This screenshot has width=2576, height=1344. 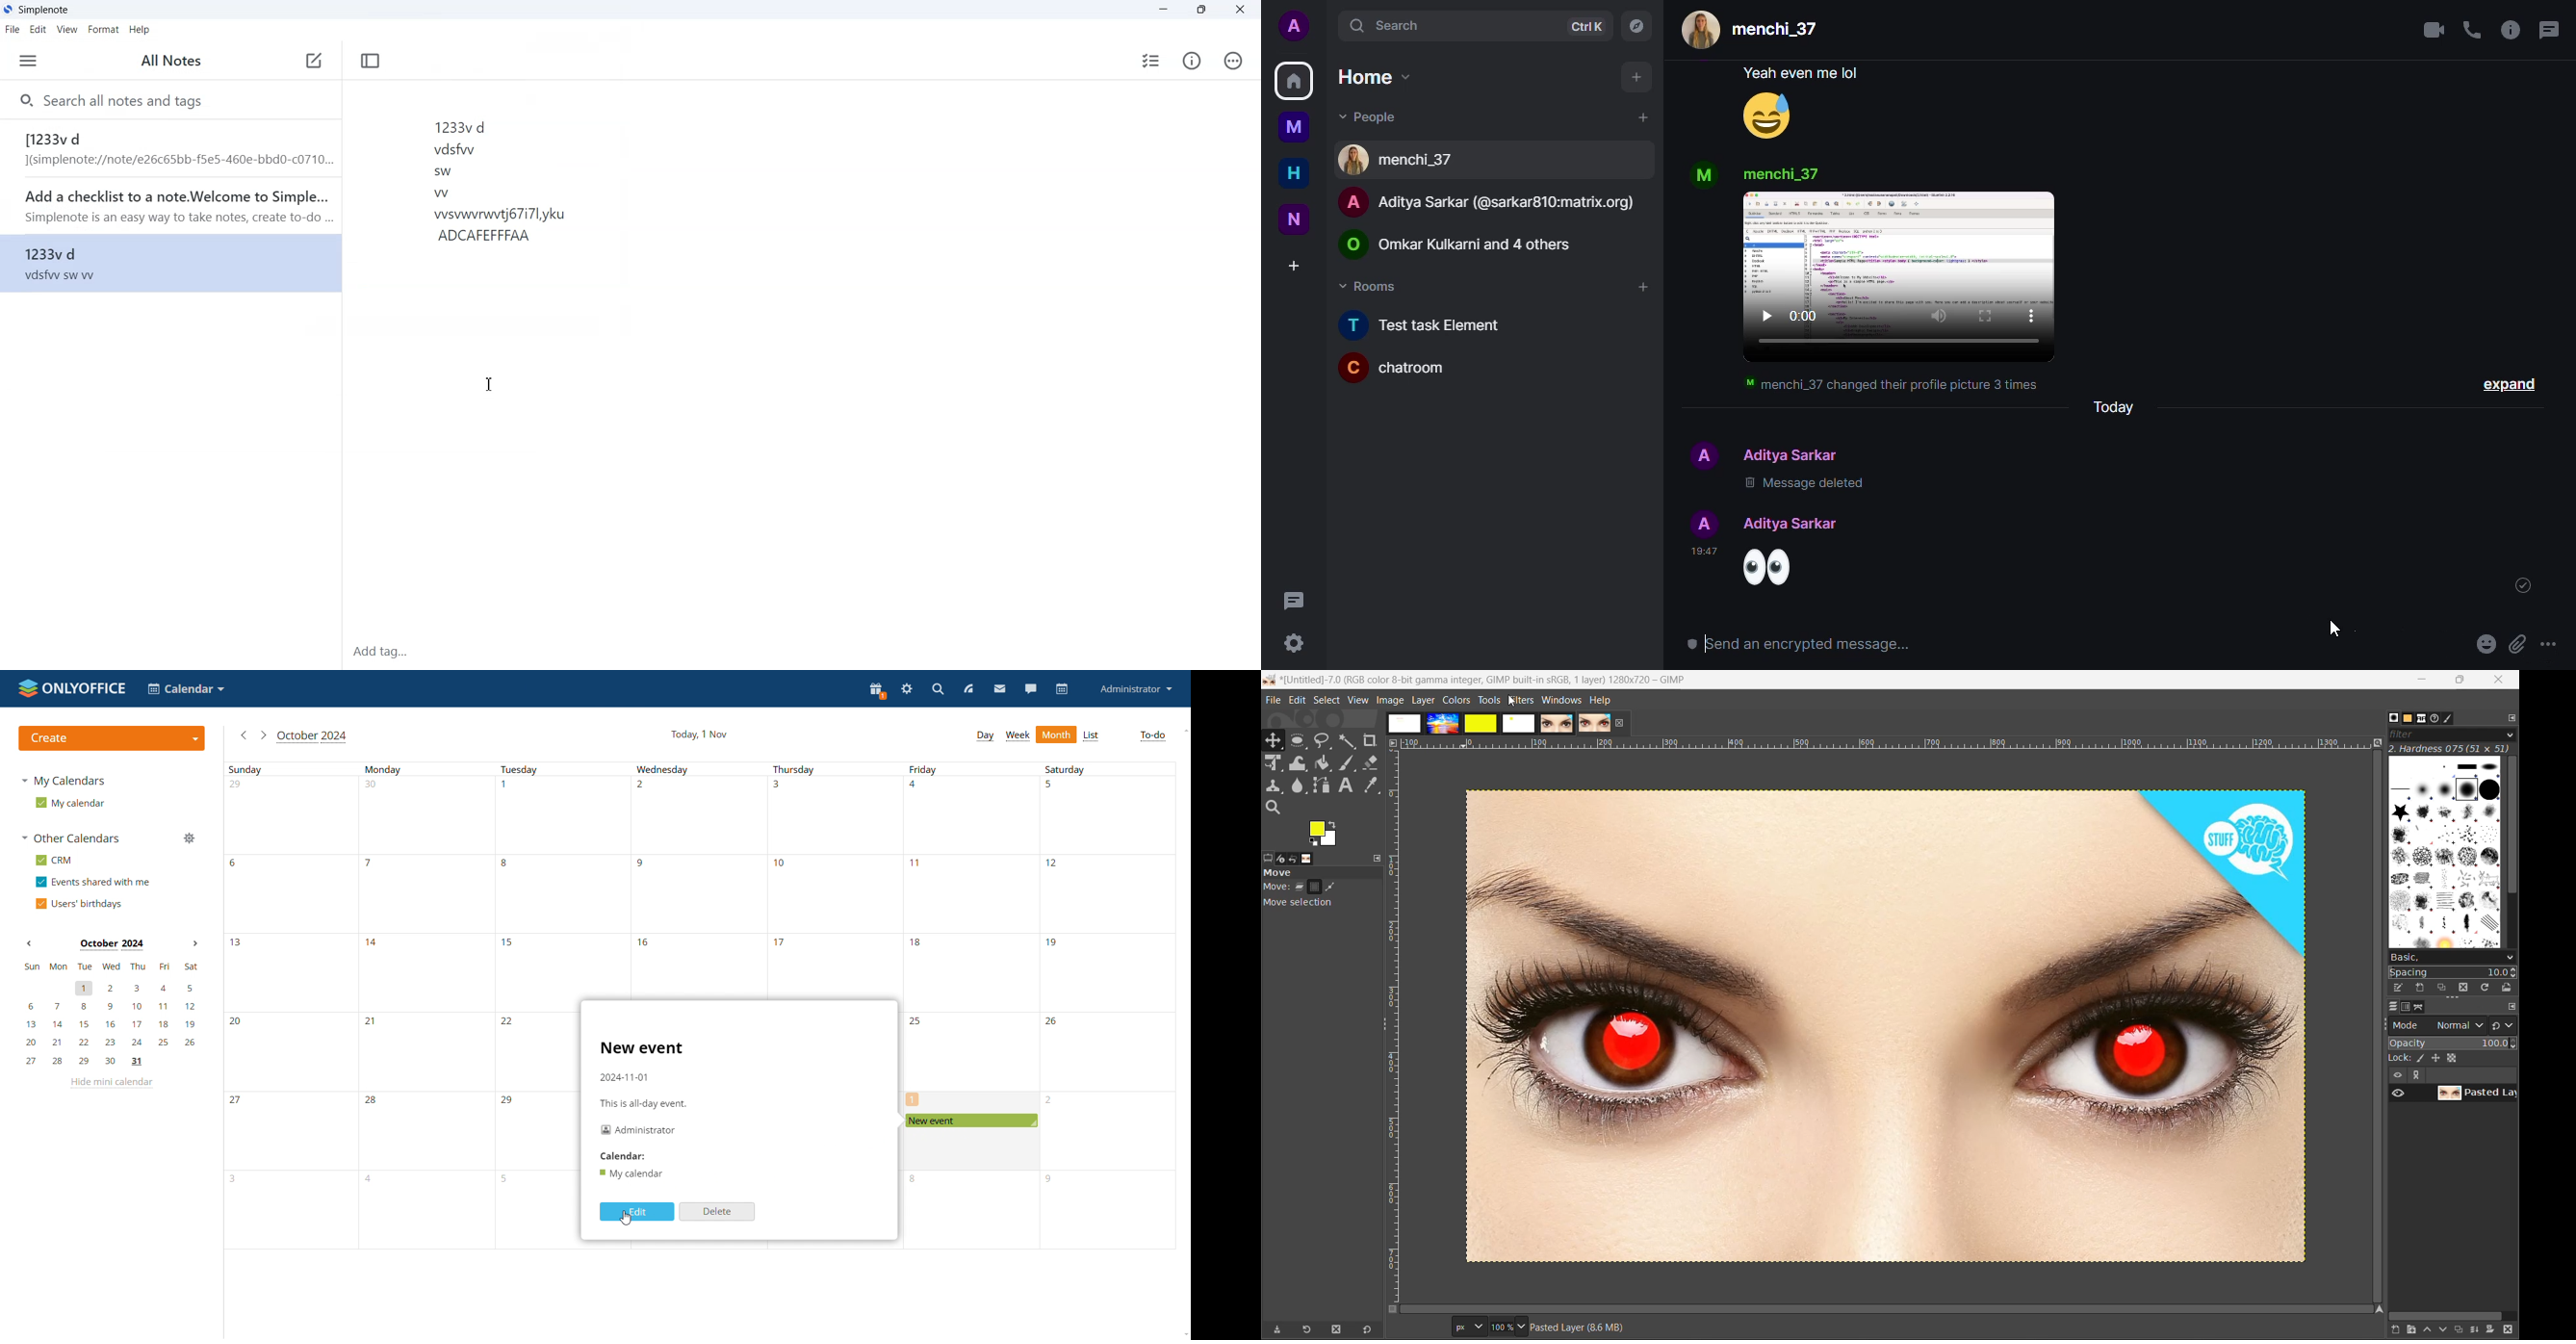 What do you see at coordinates (1796, 523) in the screenshot?
I see `people` at bounding box center [1796, 523].